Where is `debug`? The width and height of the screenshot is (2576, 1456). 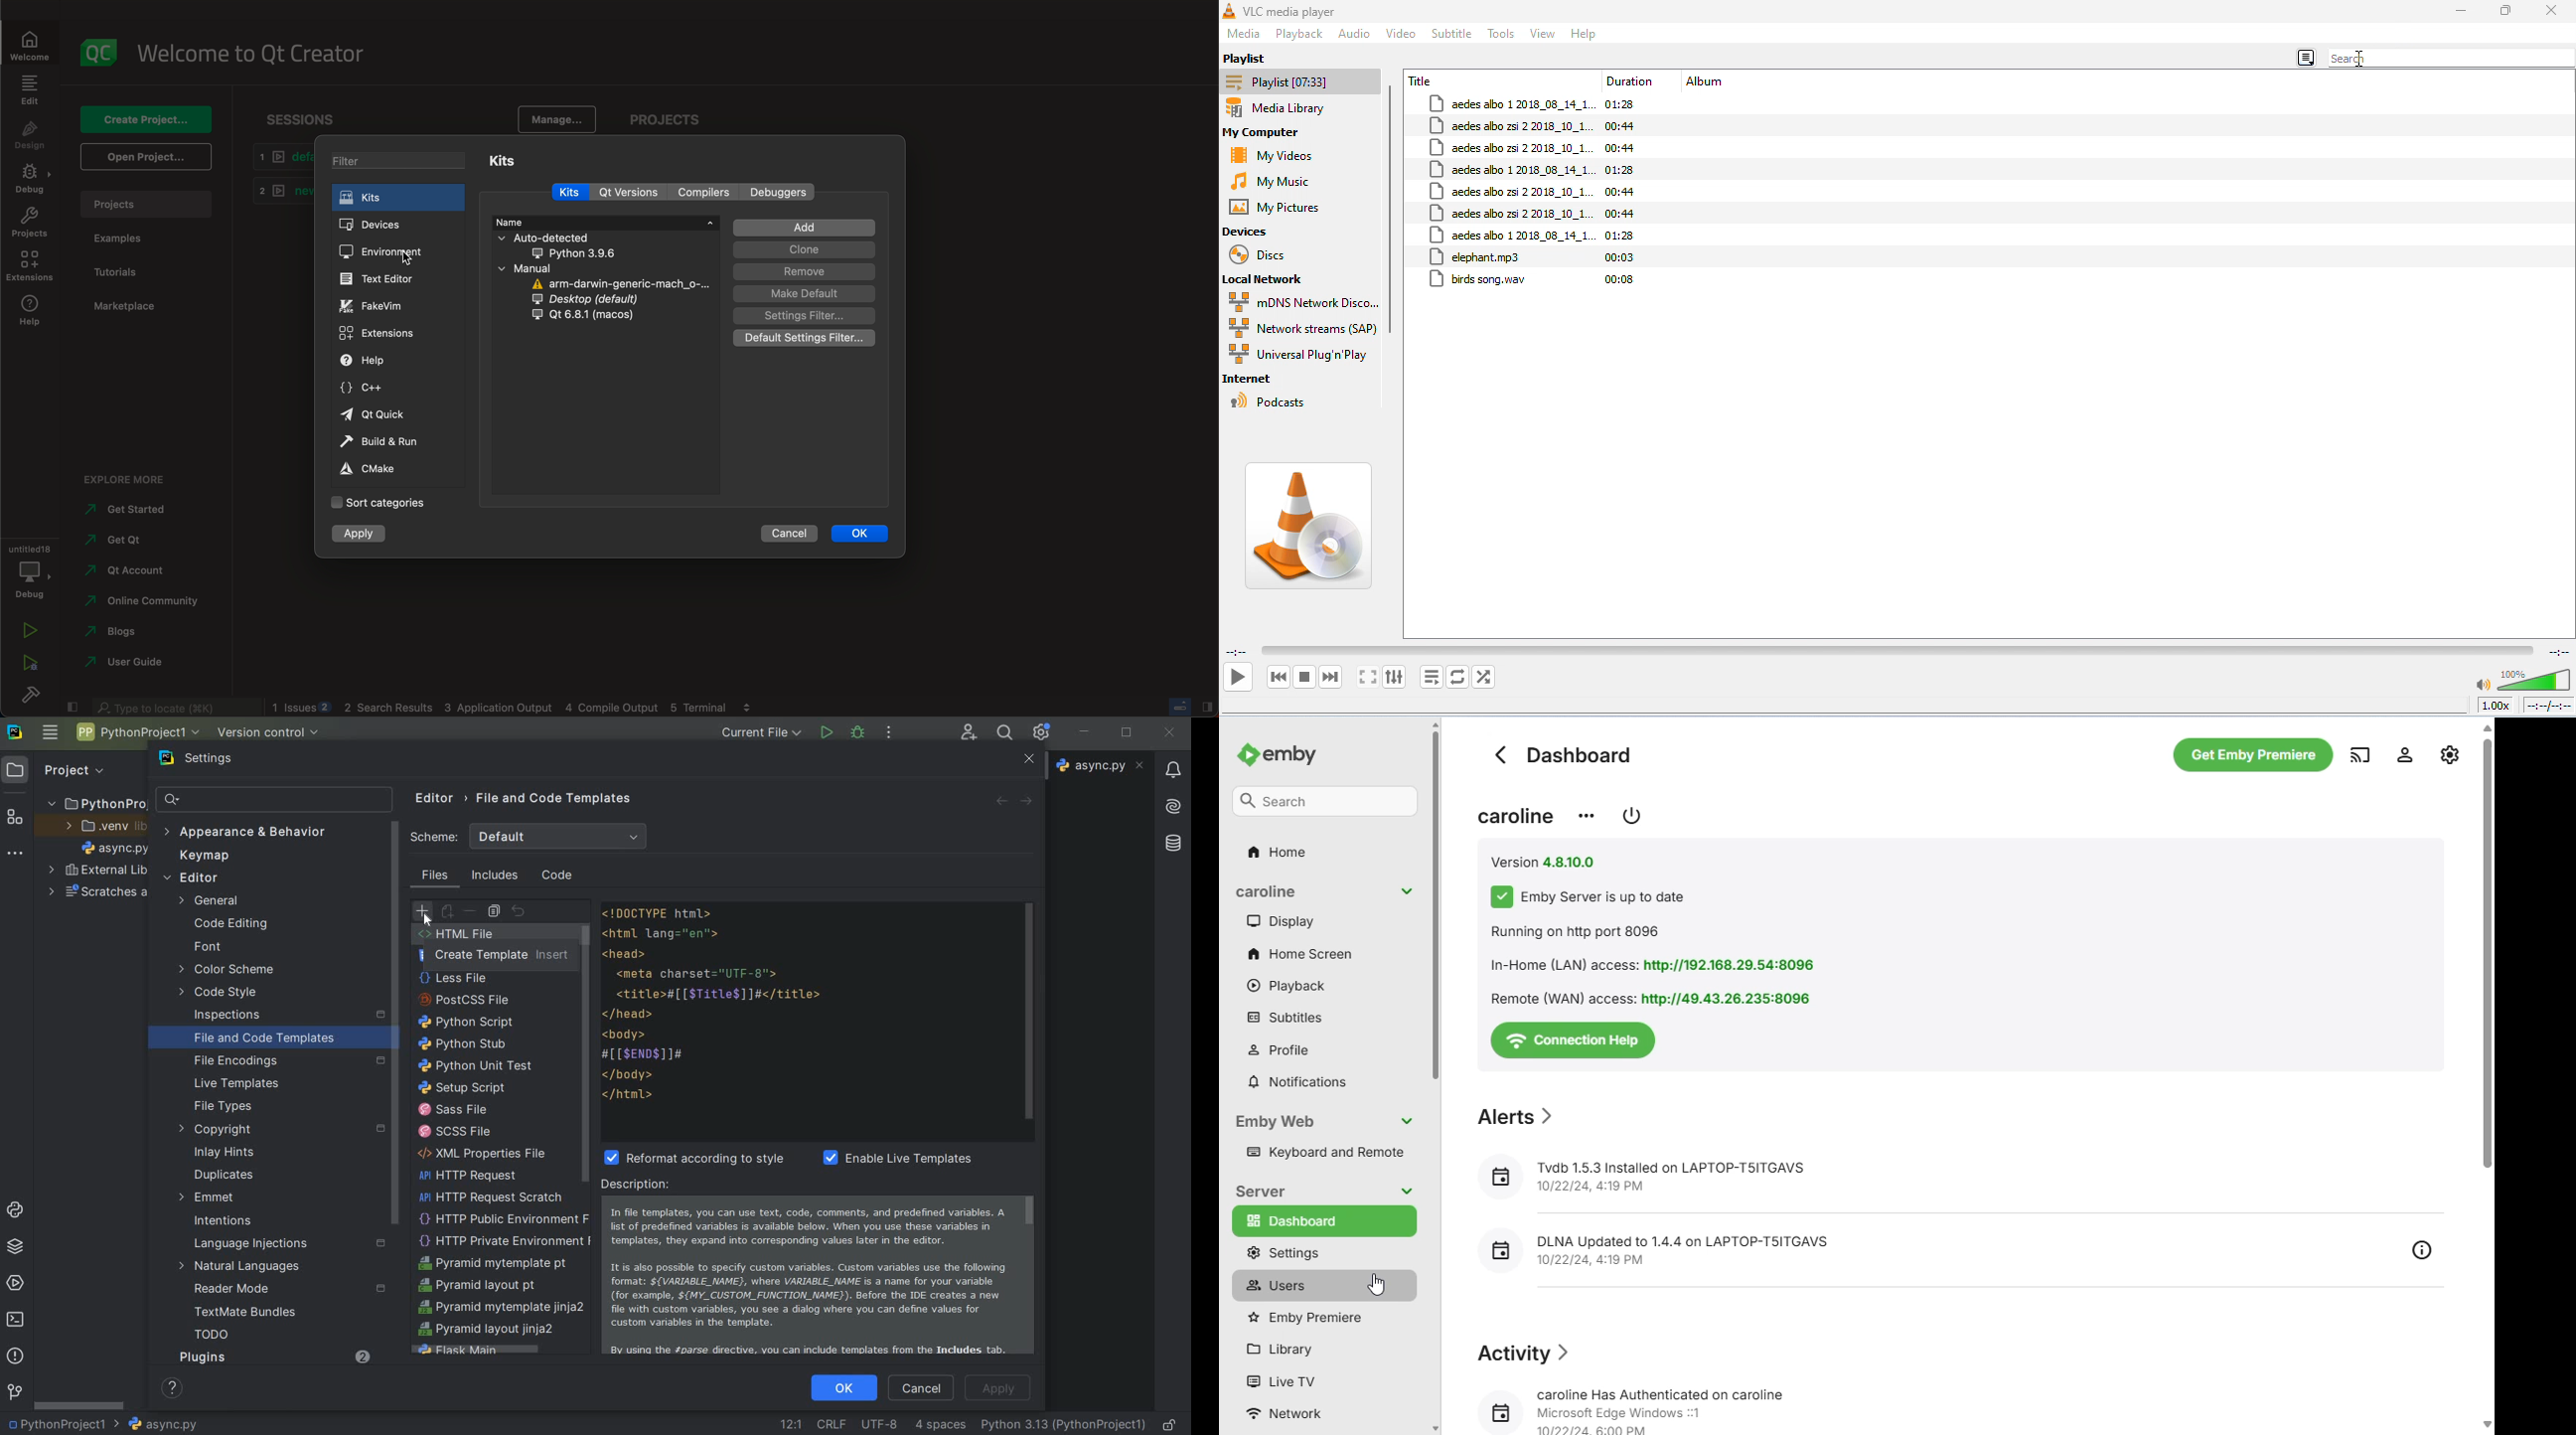
debug is located at coordinates (28, 180).